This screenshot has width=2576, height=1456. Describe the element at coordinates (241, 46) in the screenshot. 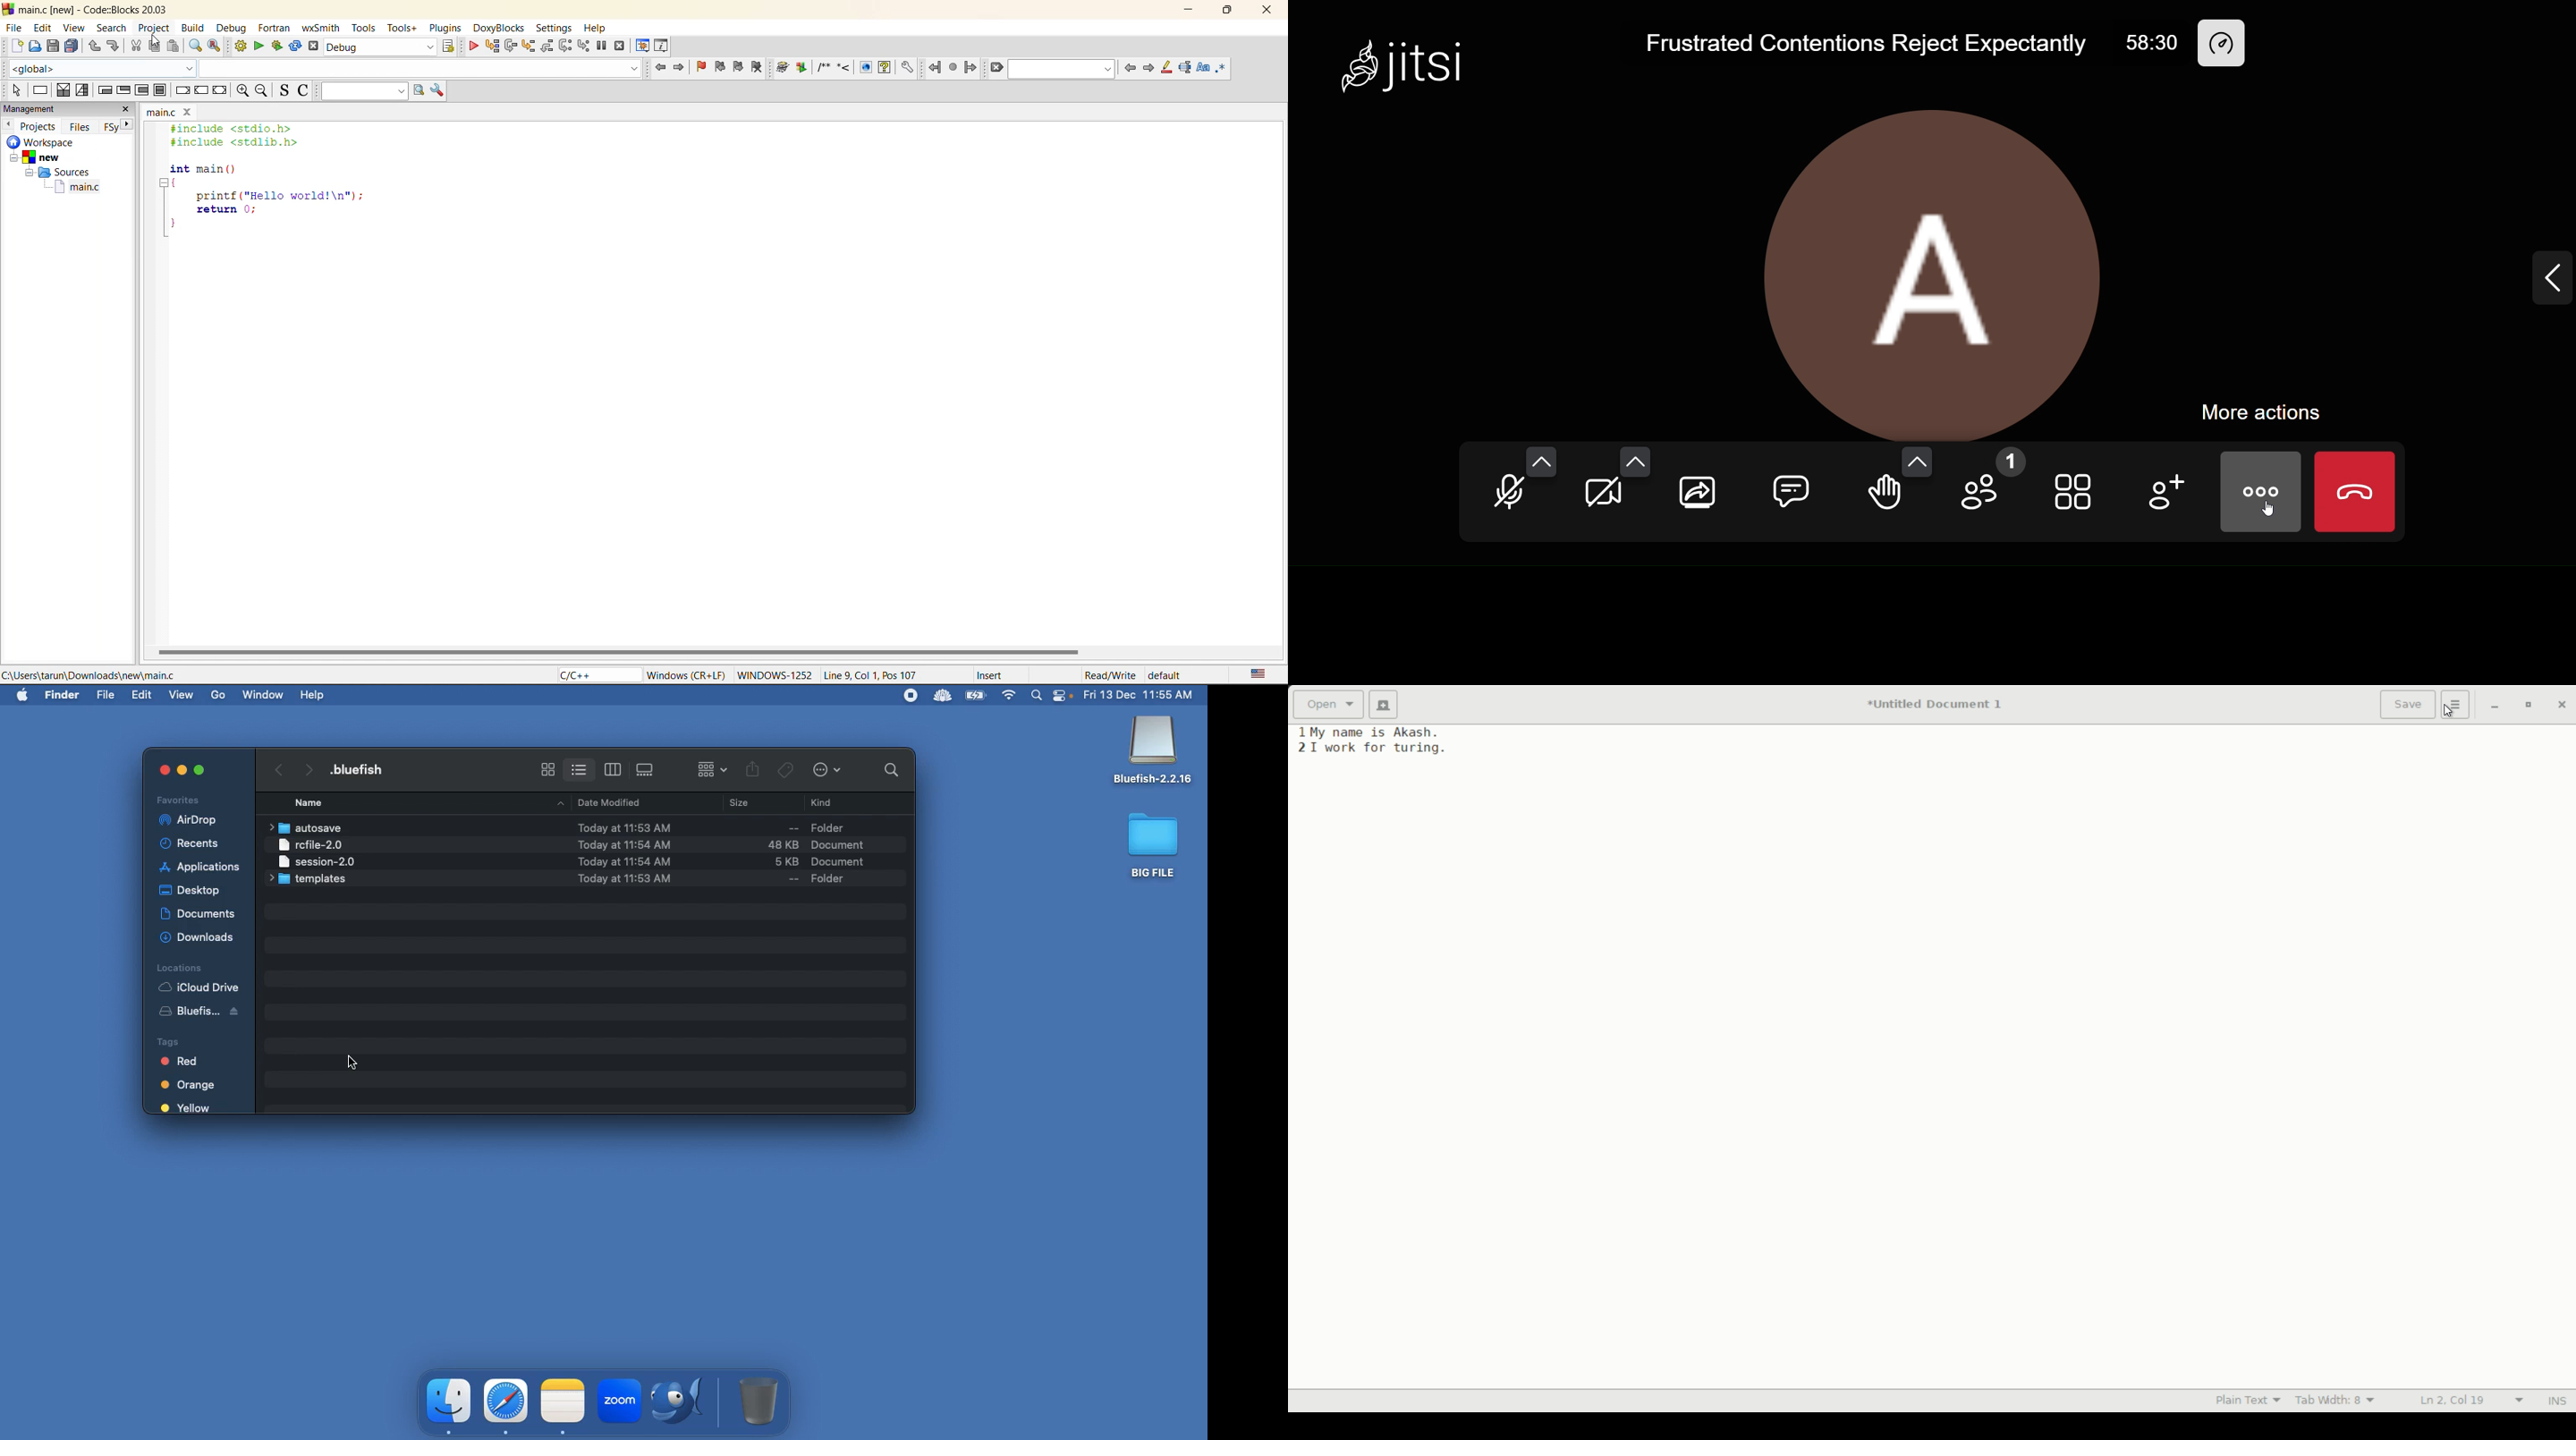

I see `build` at that location.